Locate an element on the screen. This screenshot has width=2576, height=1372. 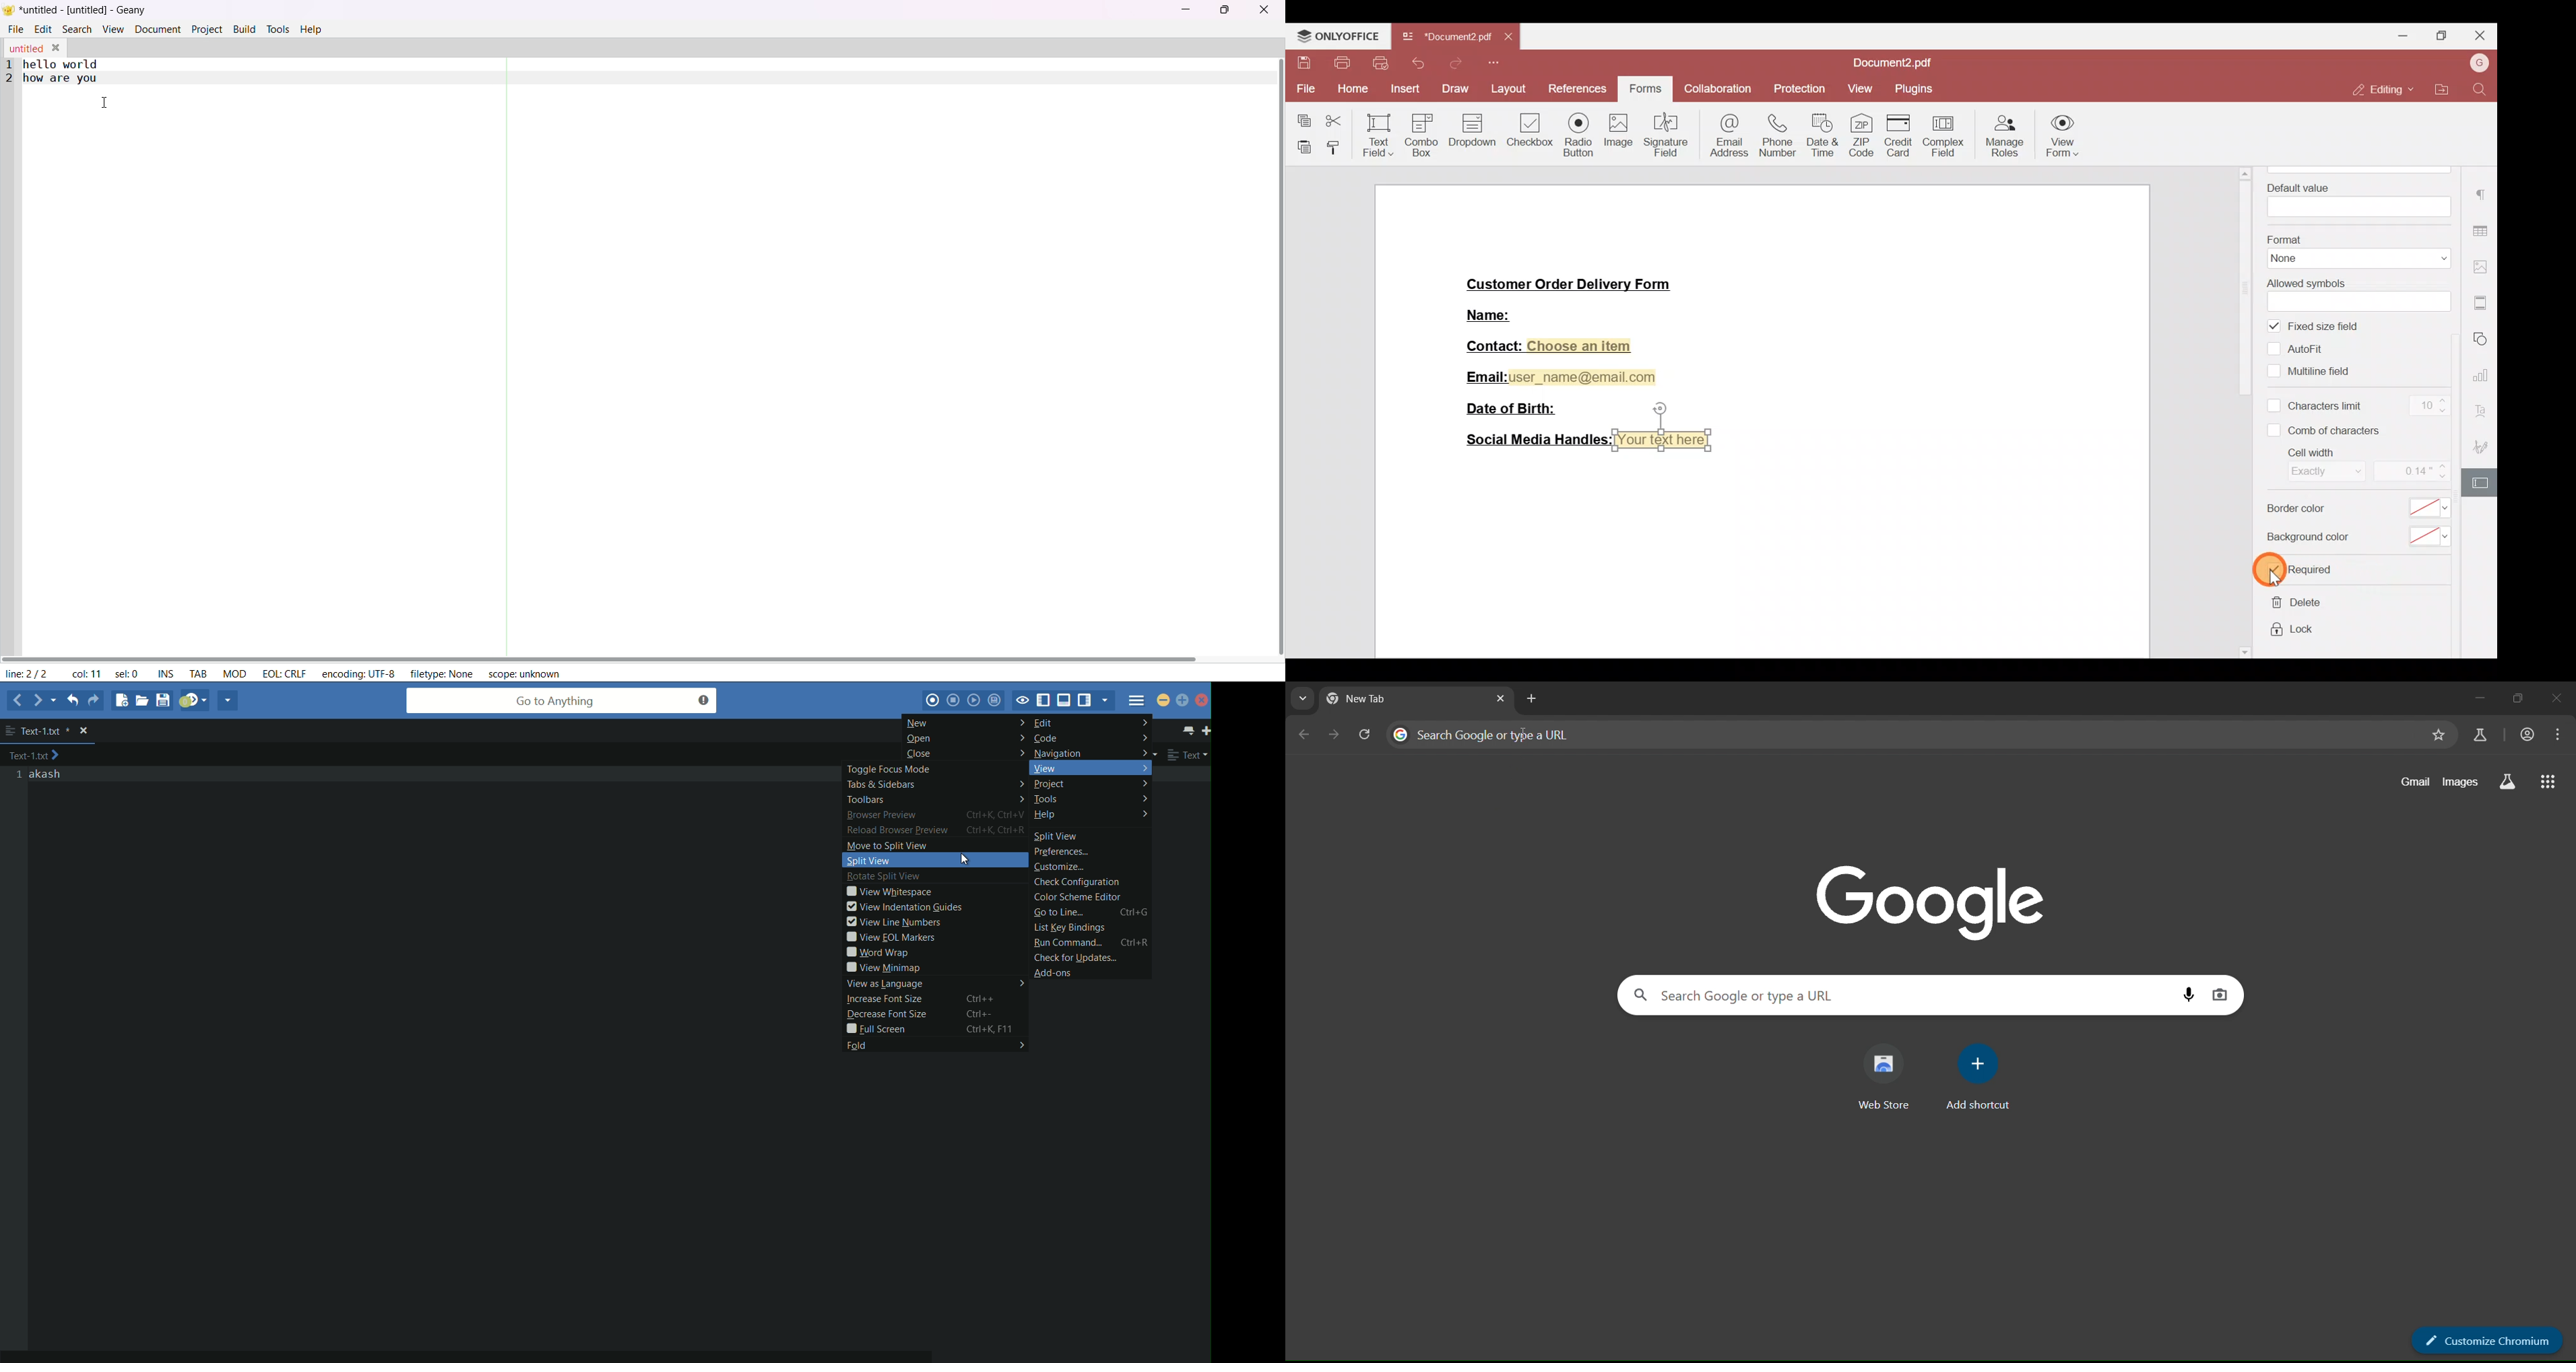
Insert is located at coordinates (1403, 90).